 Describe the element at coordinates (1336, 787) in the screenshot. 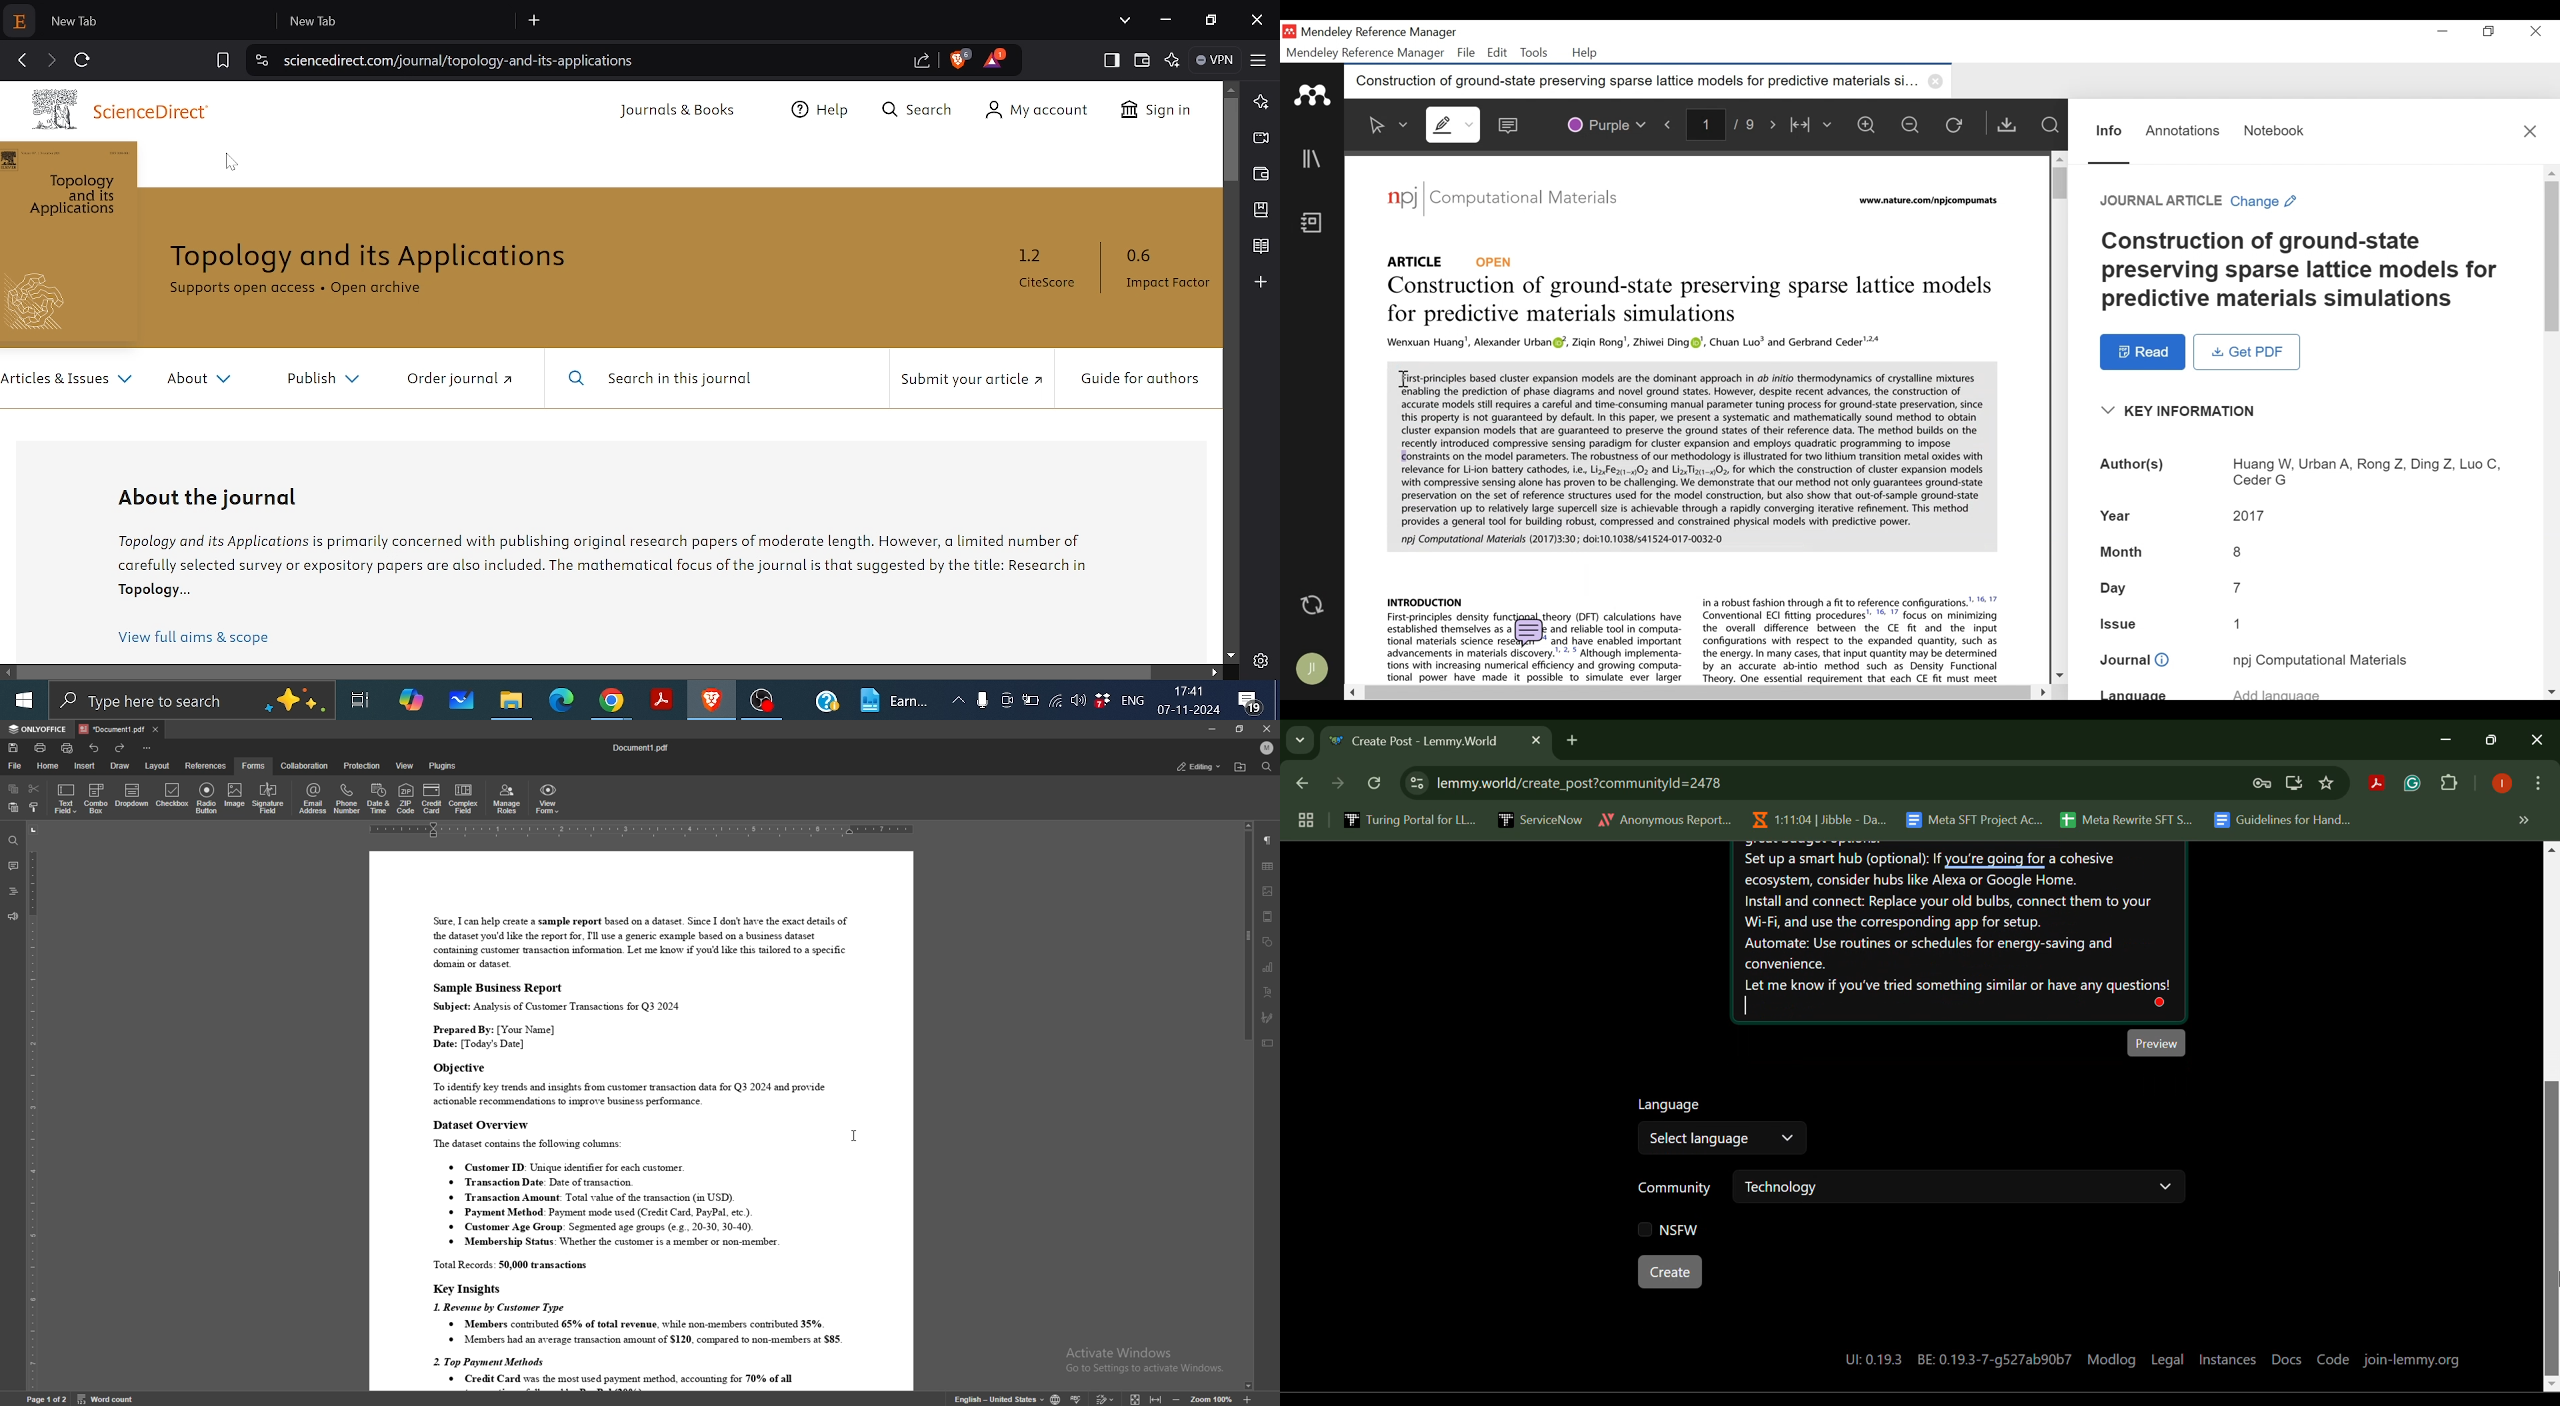

I see `Next Page ` at that location.